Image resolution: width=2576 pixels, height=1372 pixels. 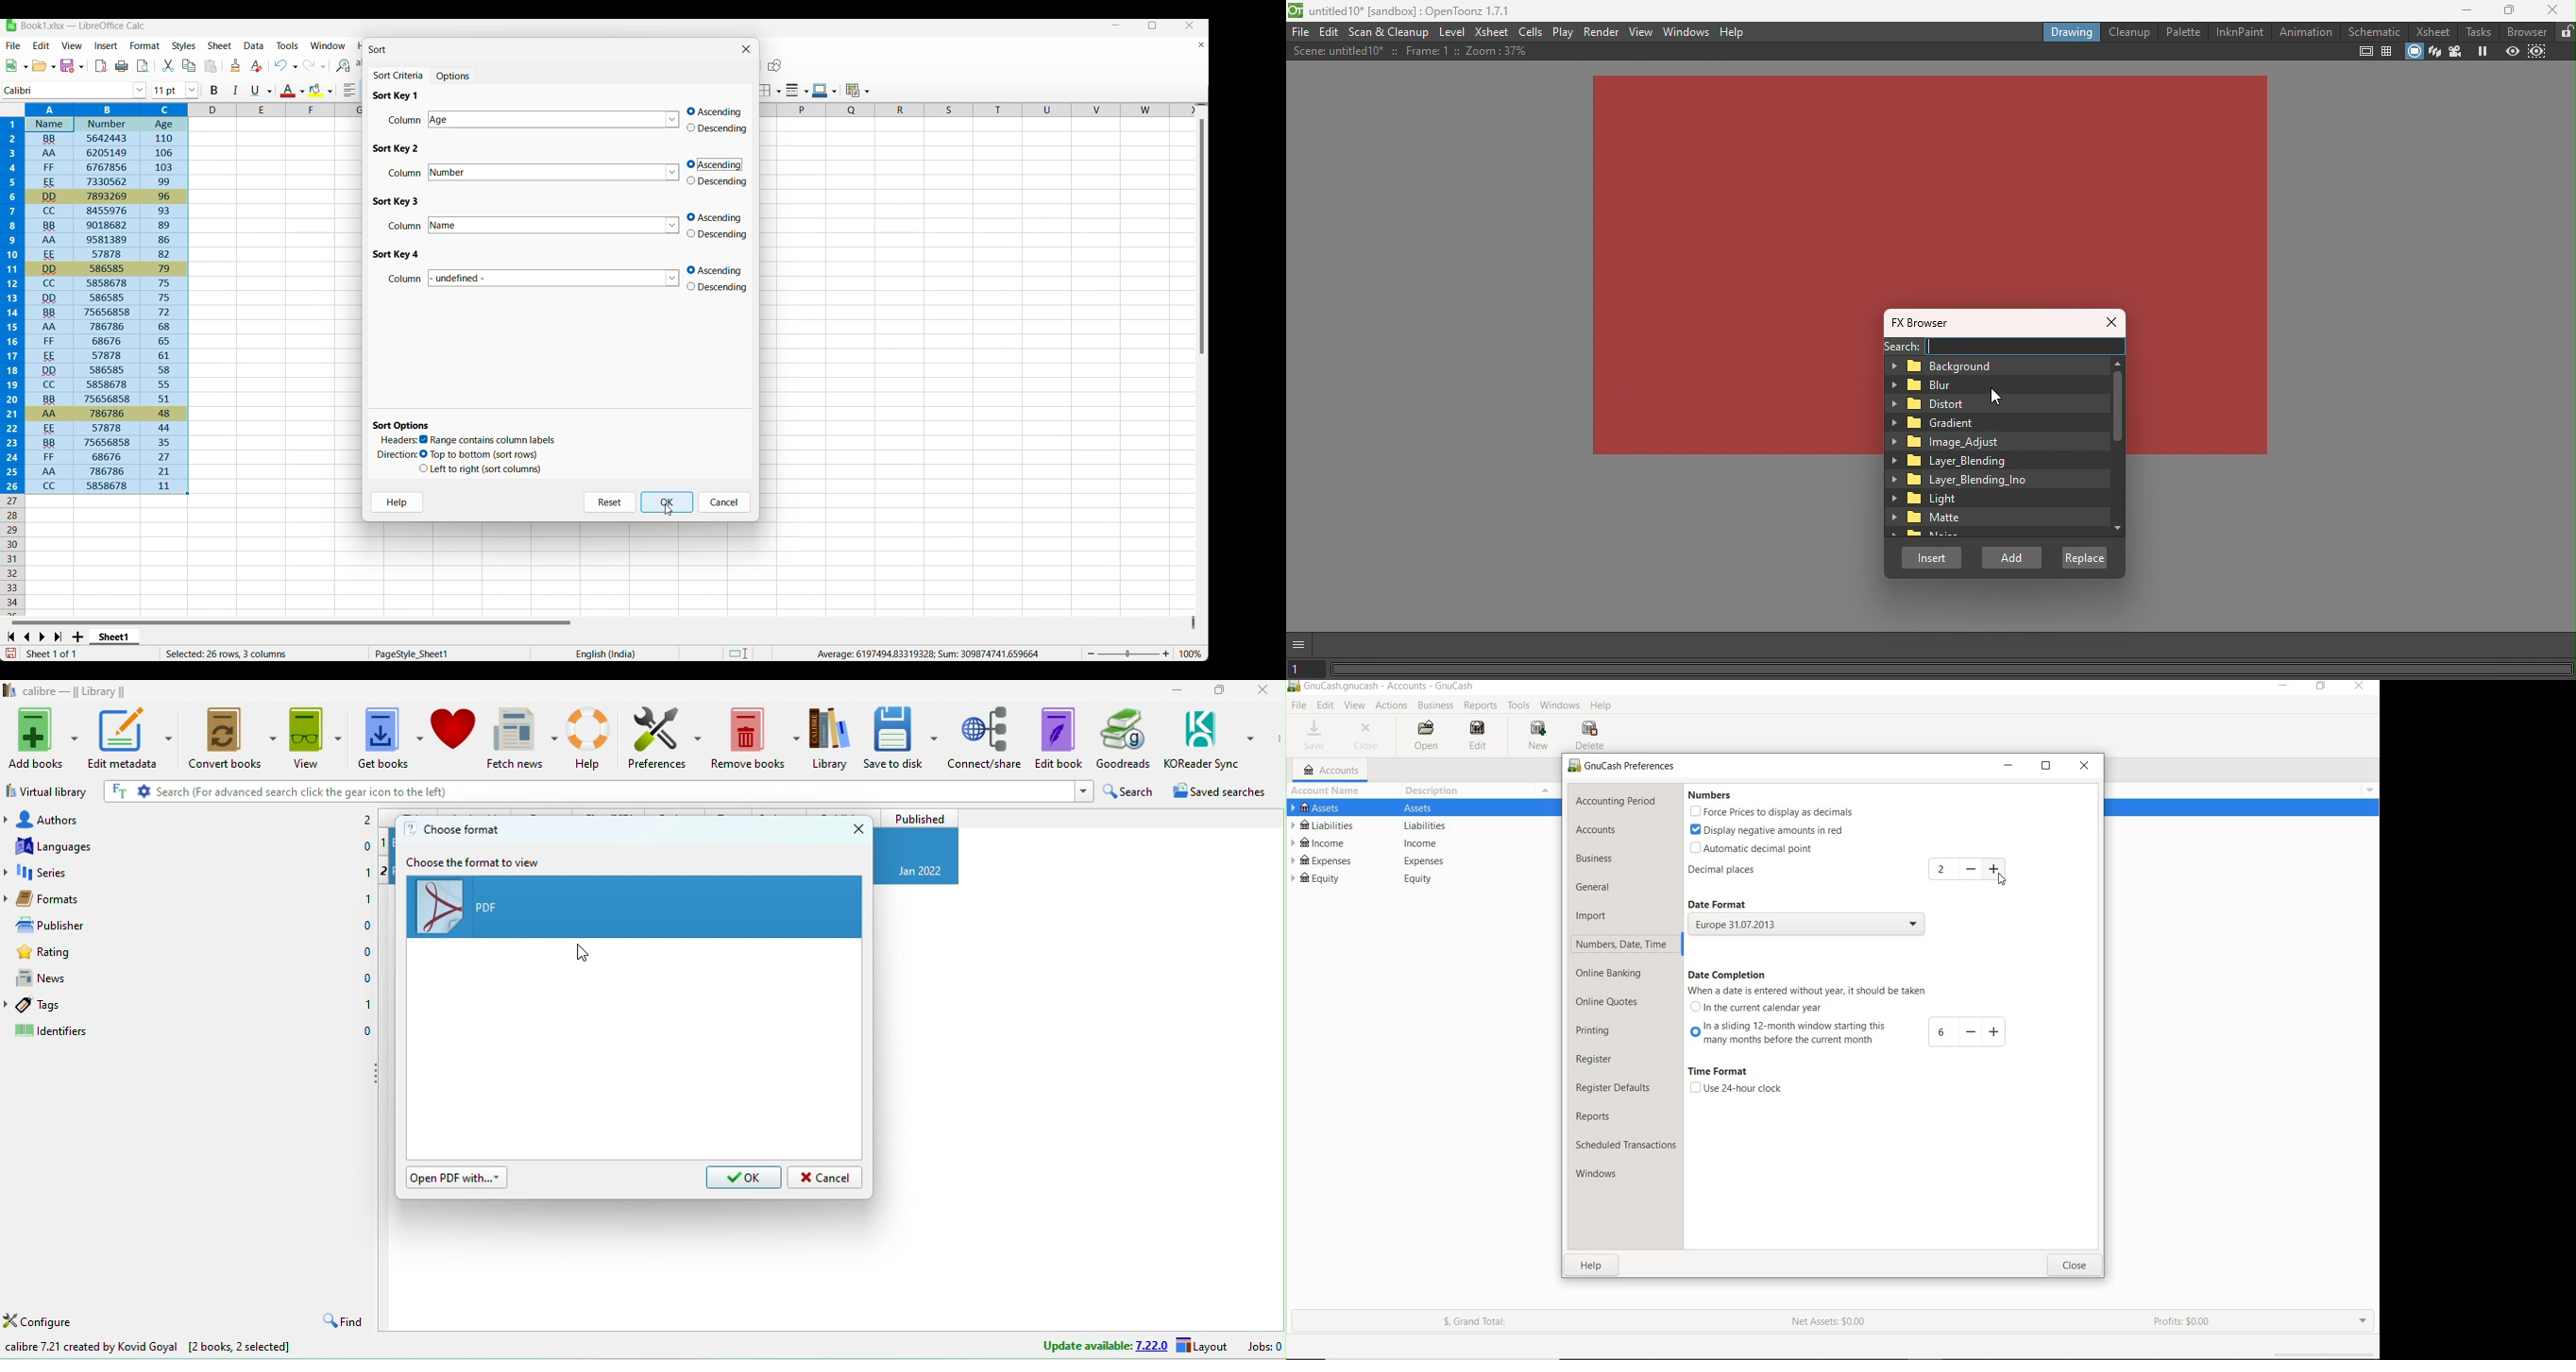 I want to click on Animation, so click(x=2304, y=32).